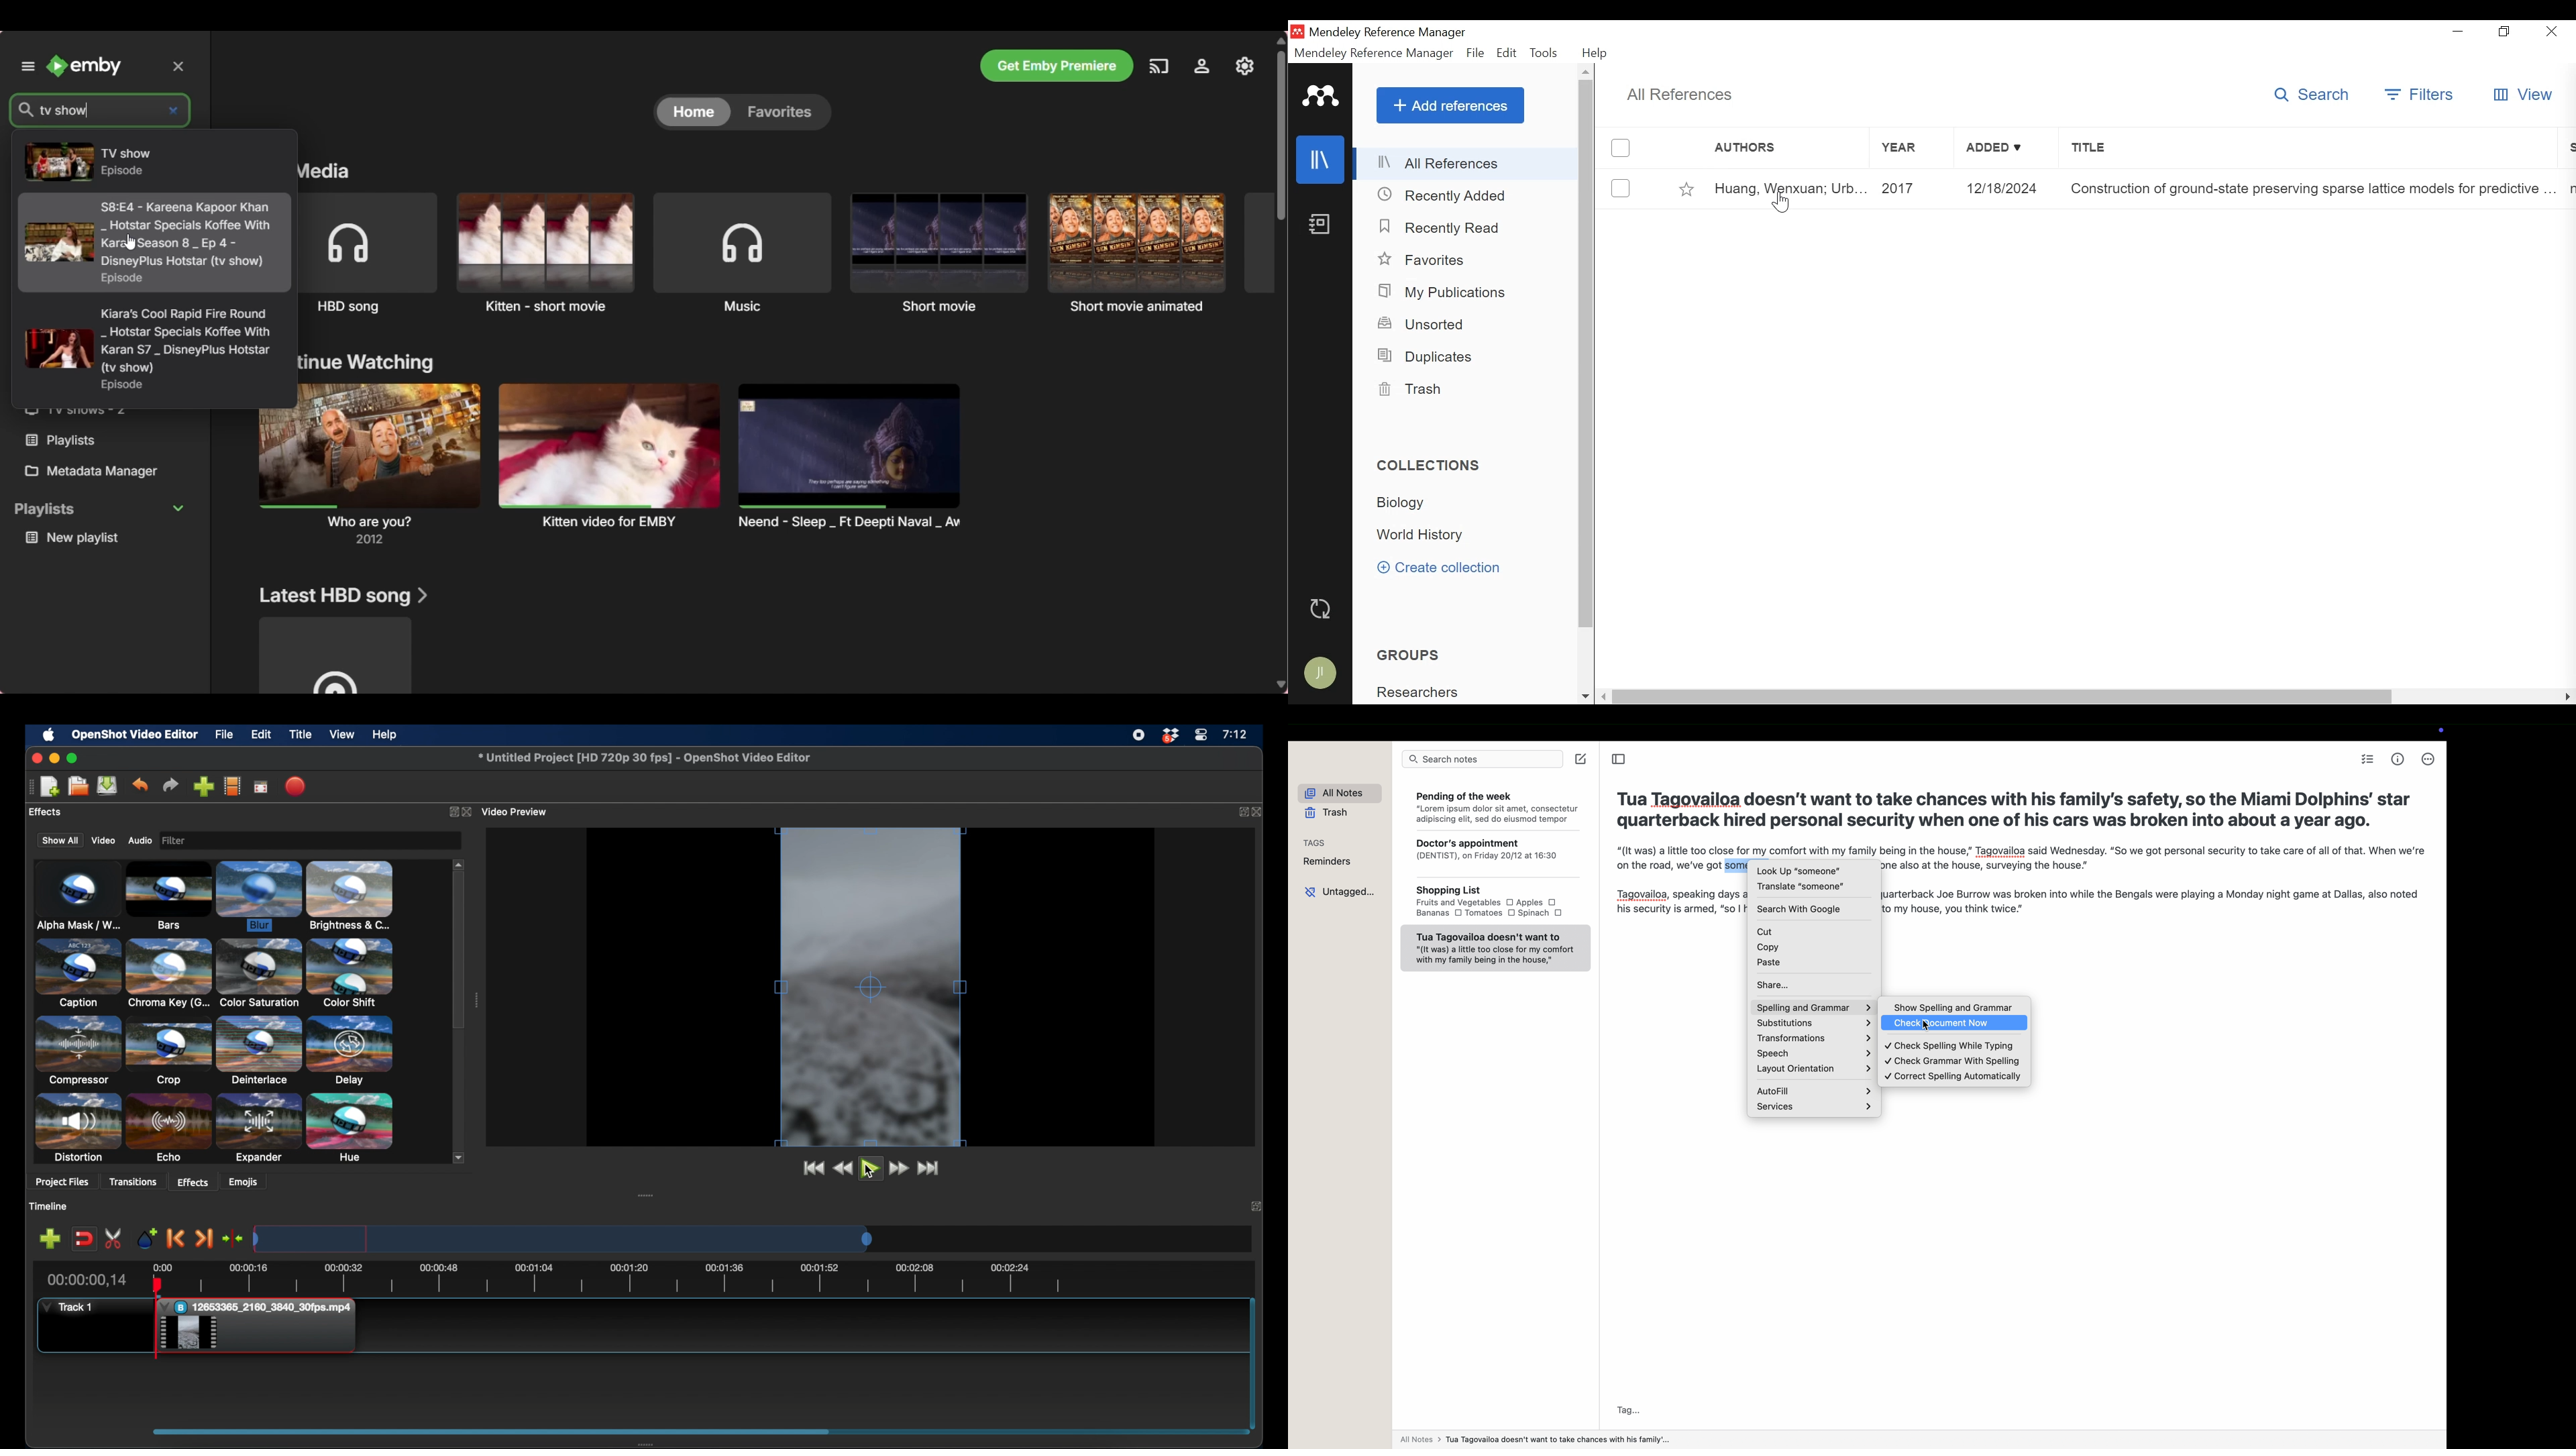 The height and width of the screenshot is (1456, 2576). What do you see at coordinates (1414, 655) in the screenshot?
I see `Groups` at bounding box center [1414, 655].